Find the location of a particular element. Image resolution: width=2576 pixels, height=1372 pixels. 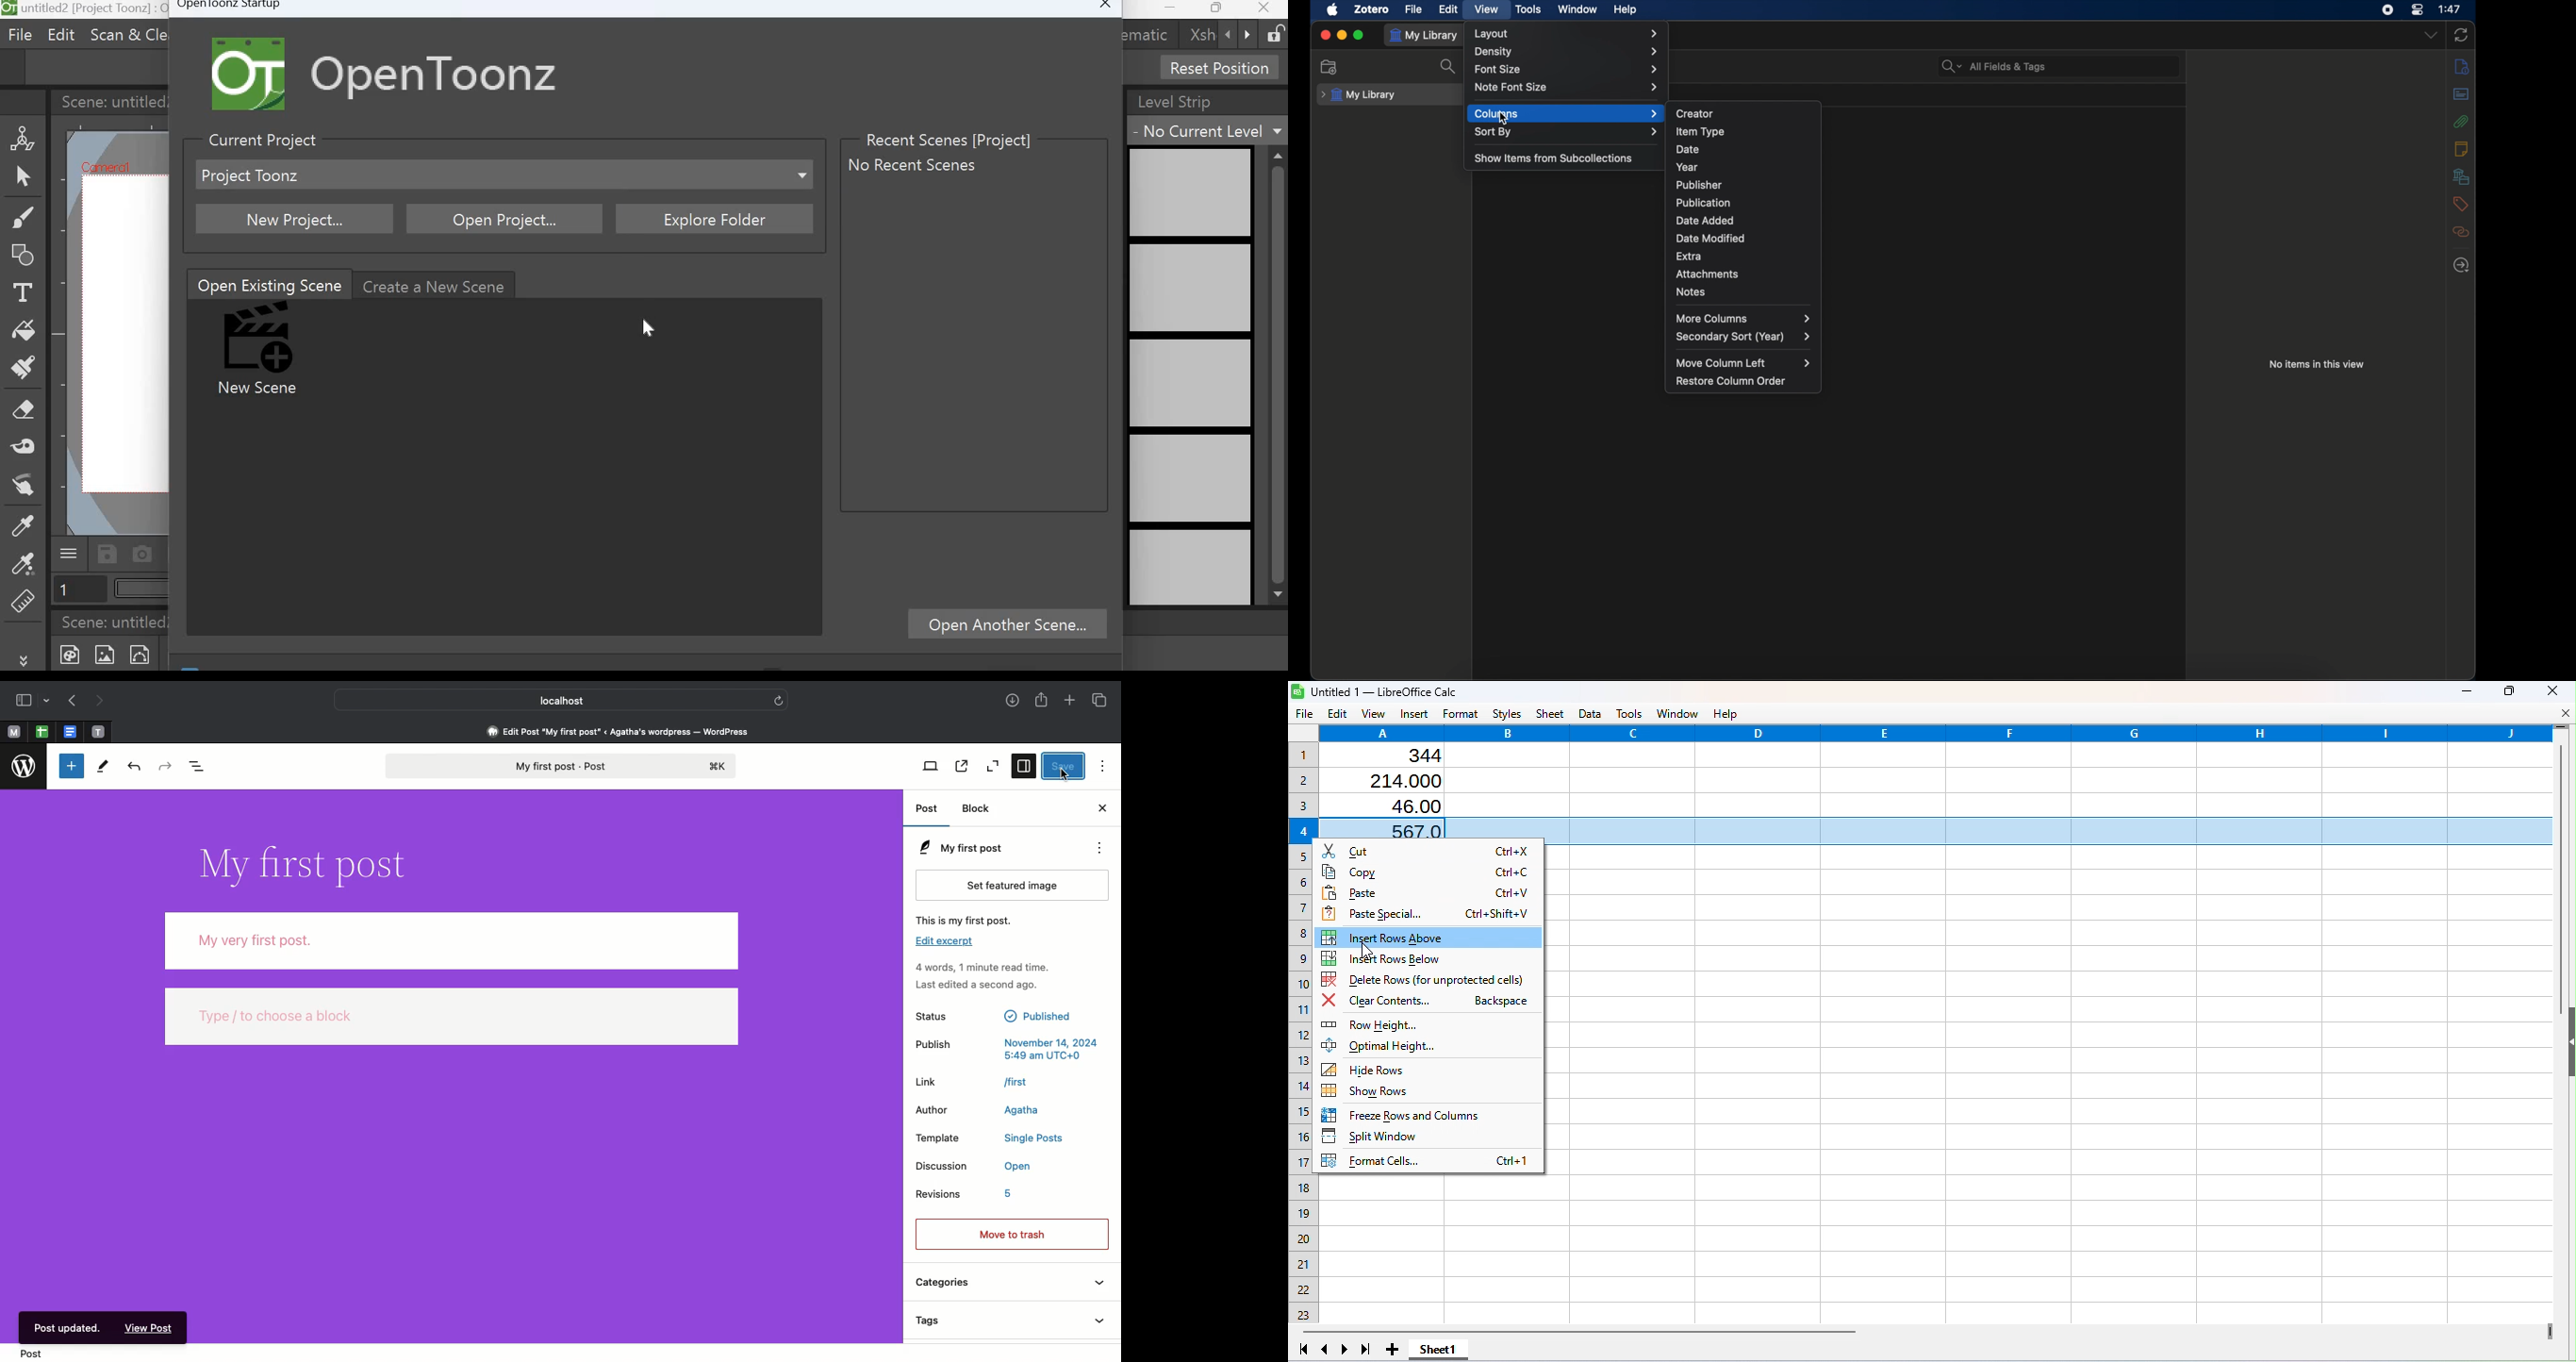

last edited a seconnd go. is located at coordinates (994, 990).